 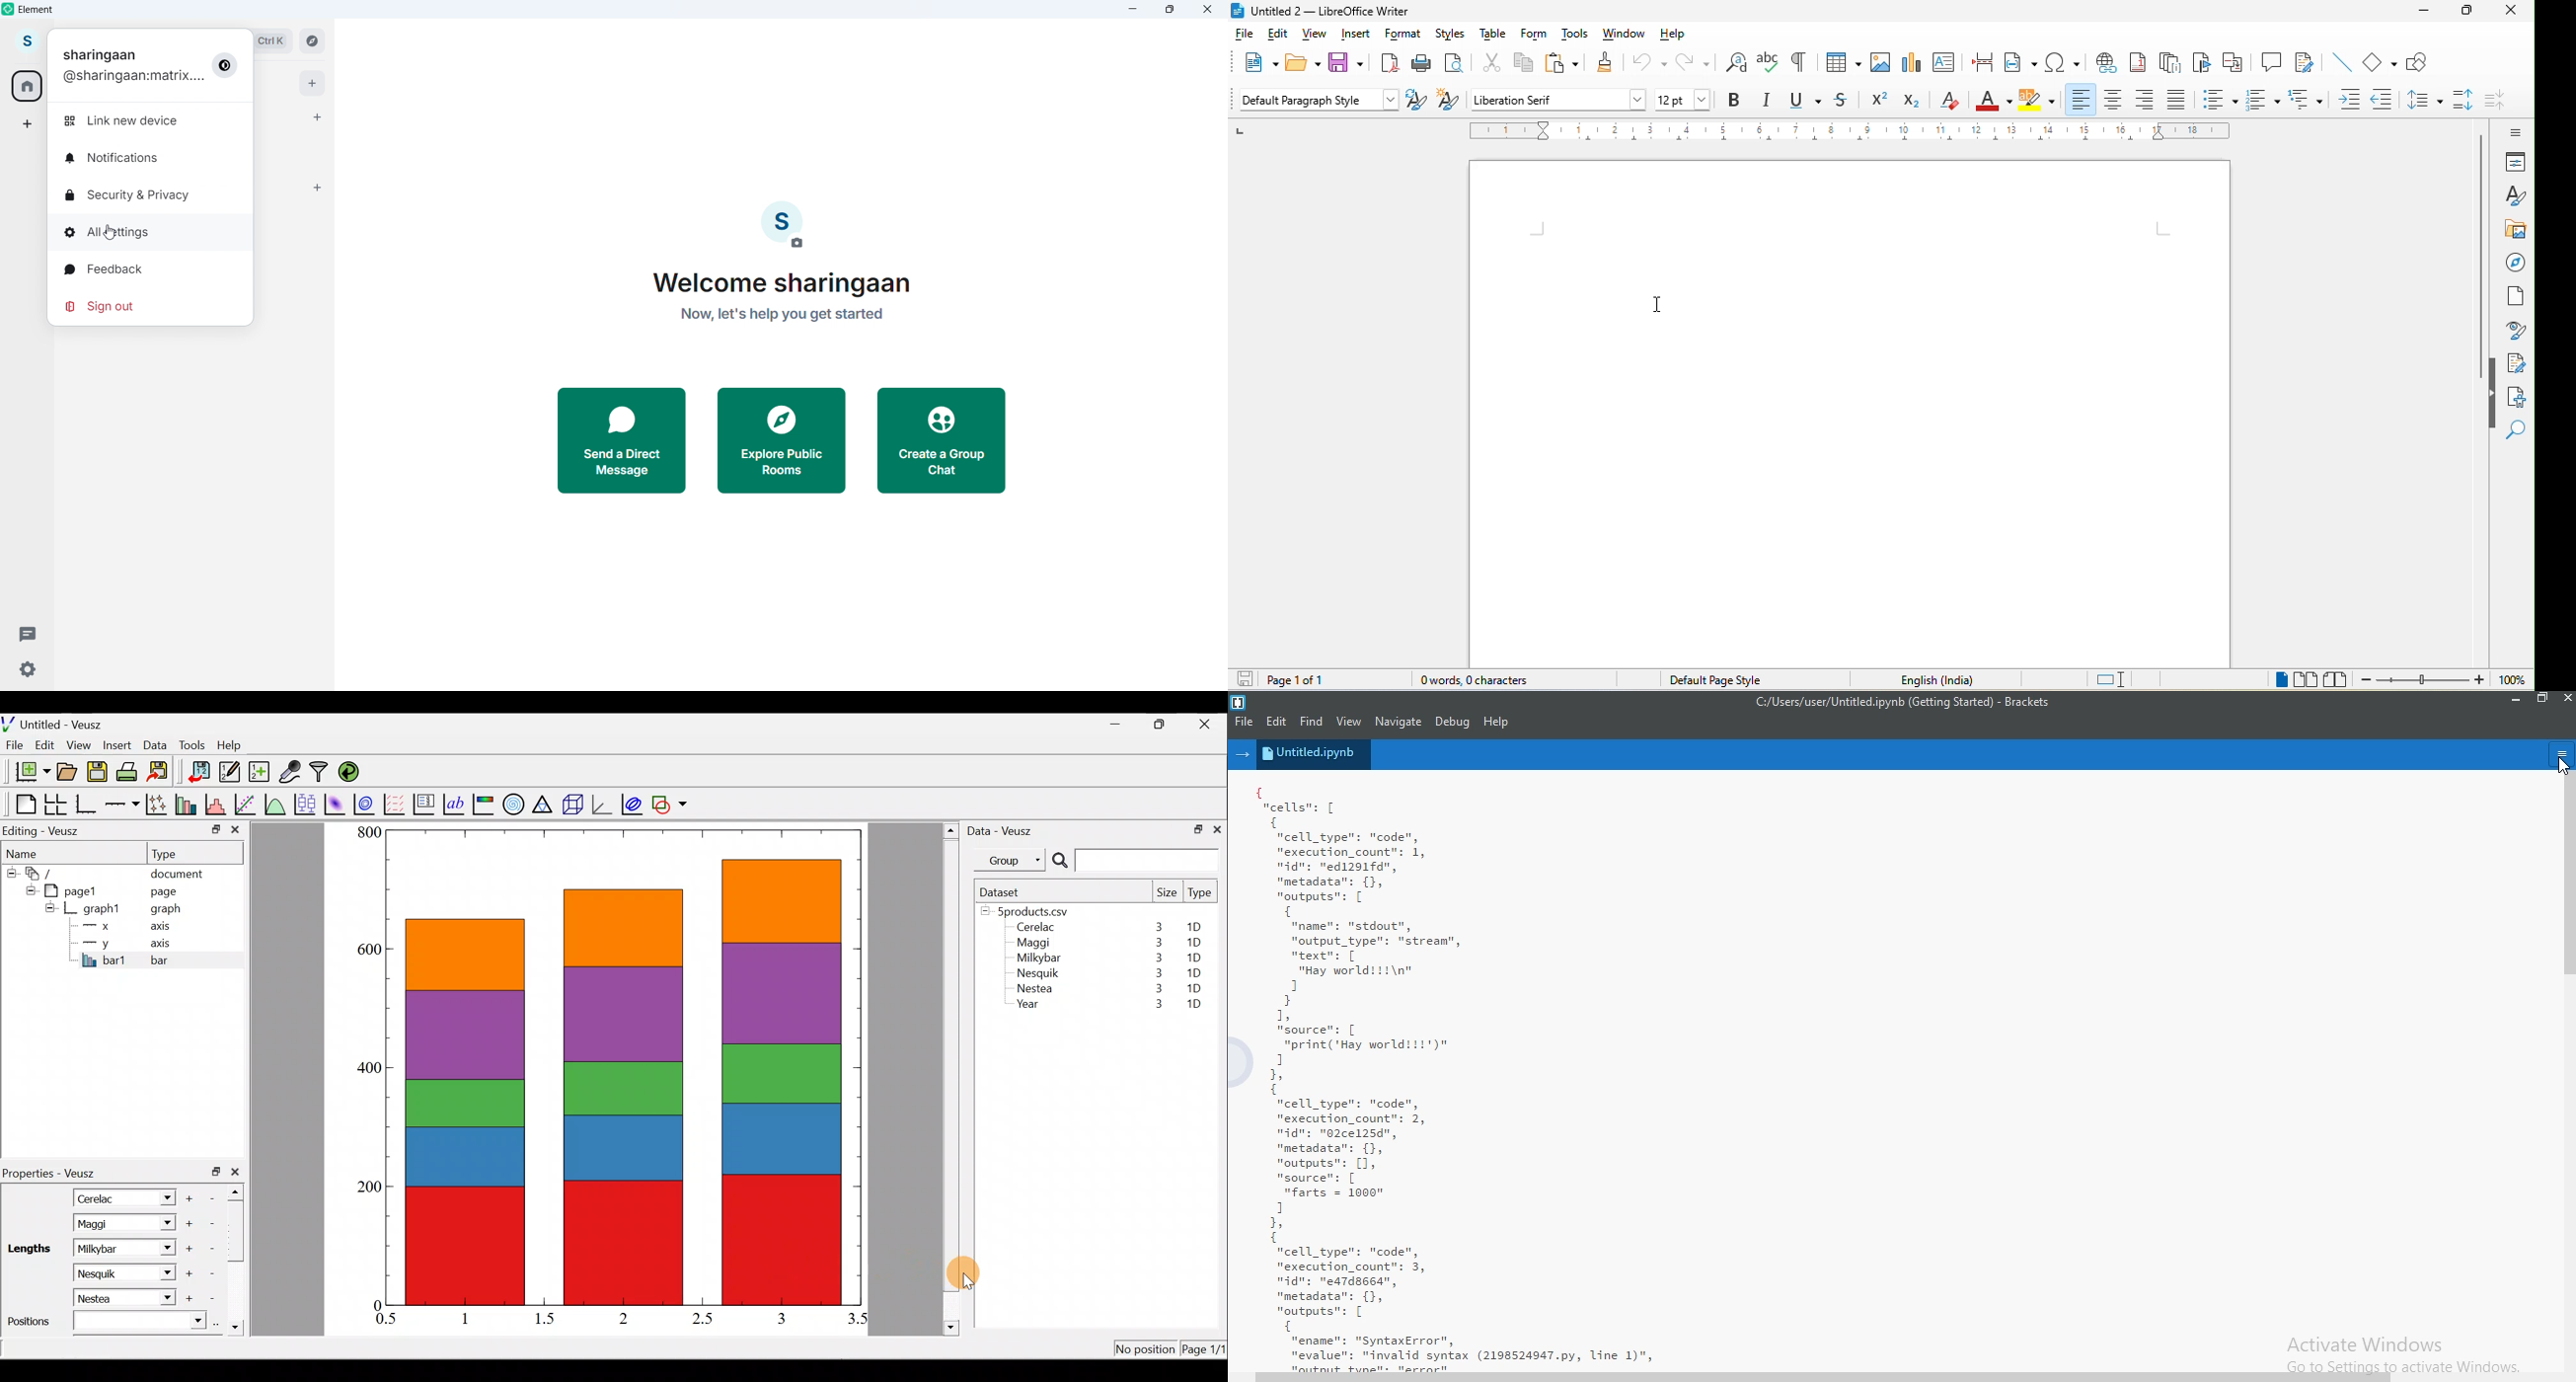 What do you see at coordinates (1239, 699) in the screenshot?
I see `logo` at bounding box center [1239, 699].